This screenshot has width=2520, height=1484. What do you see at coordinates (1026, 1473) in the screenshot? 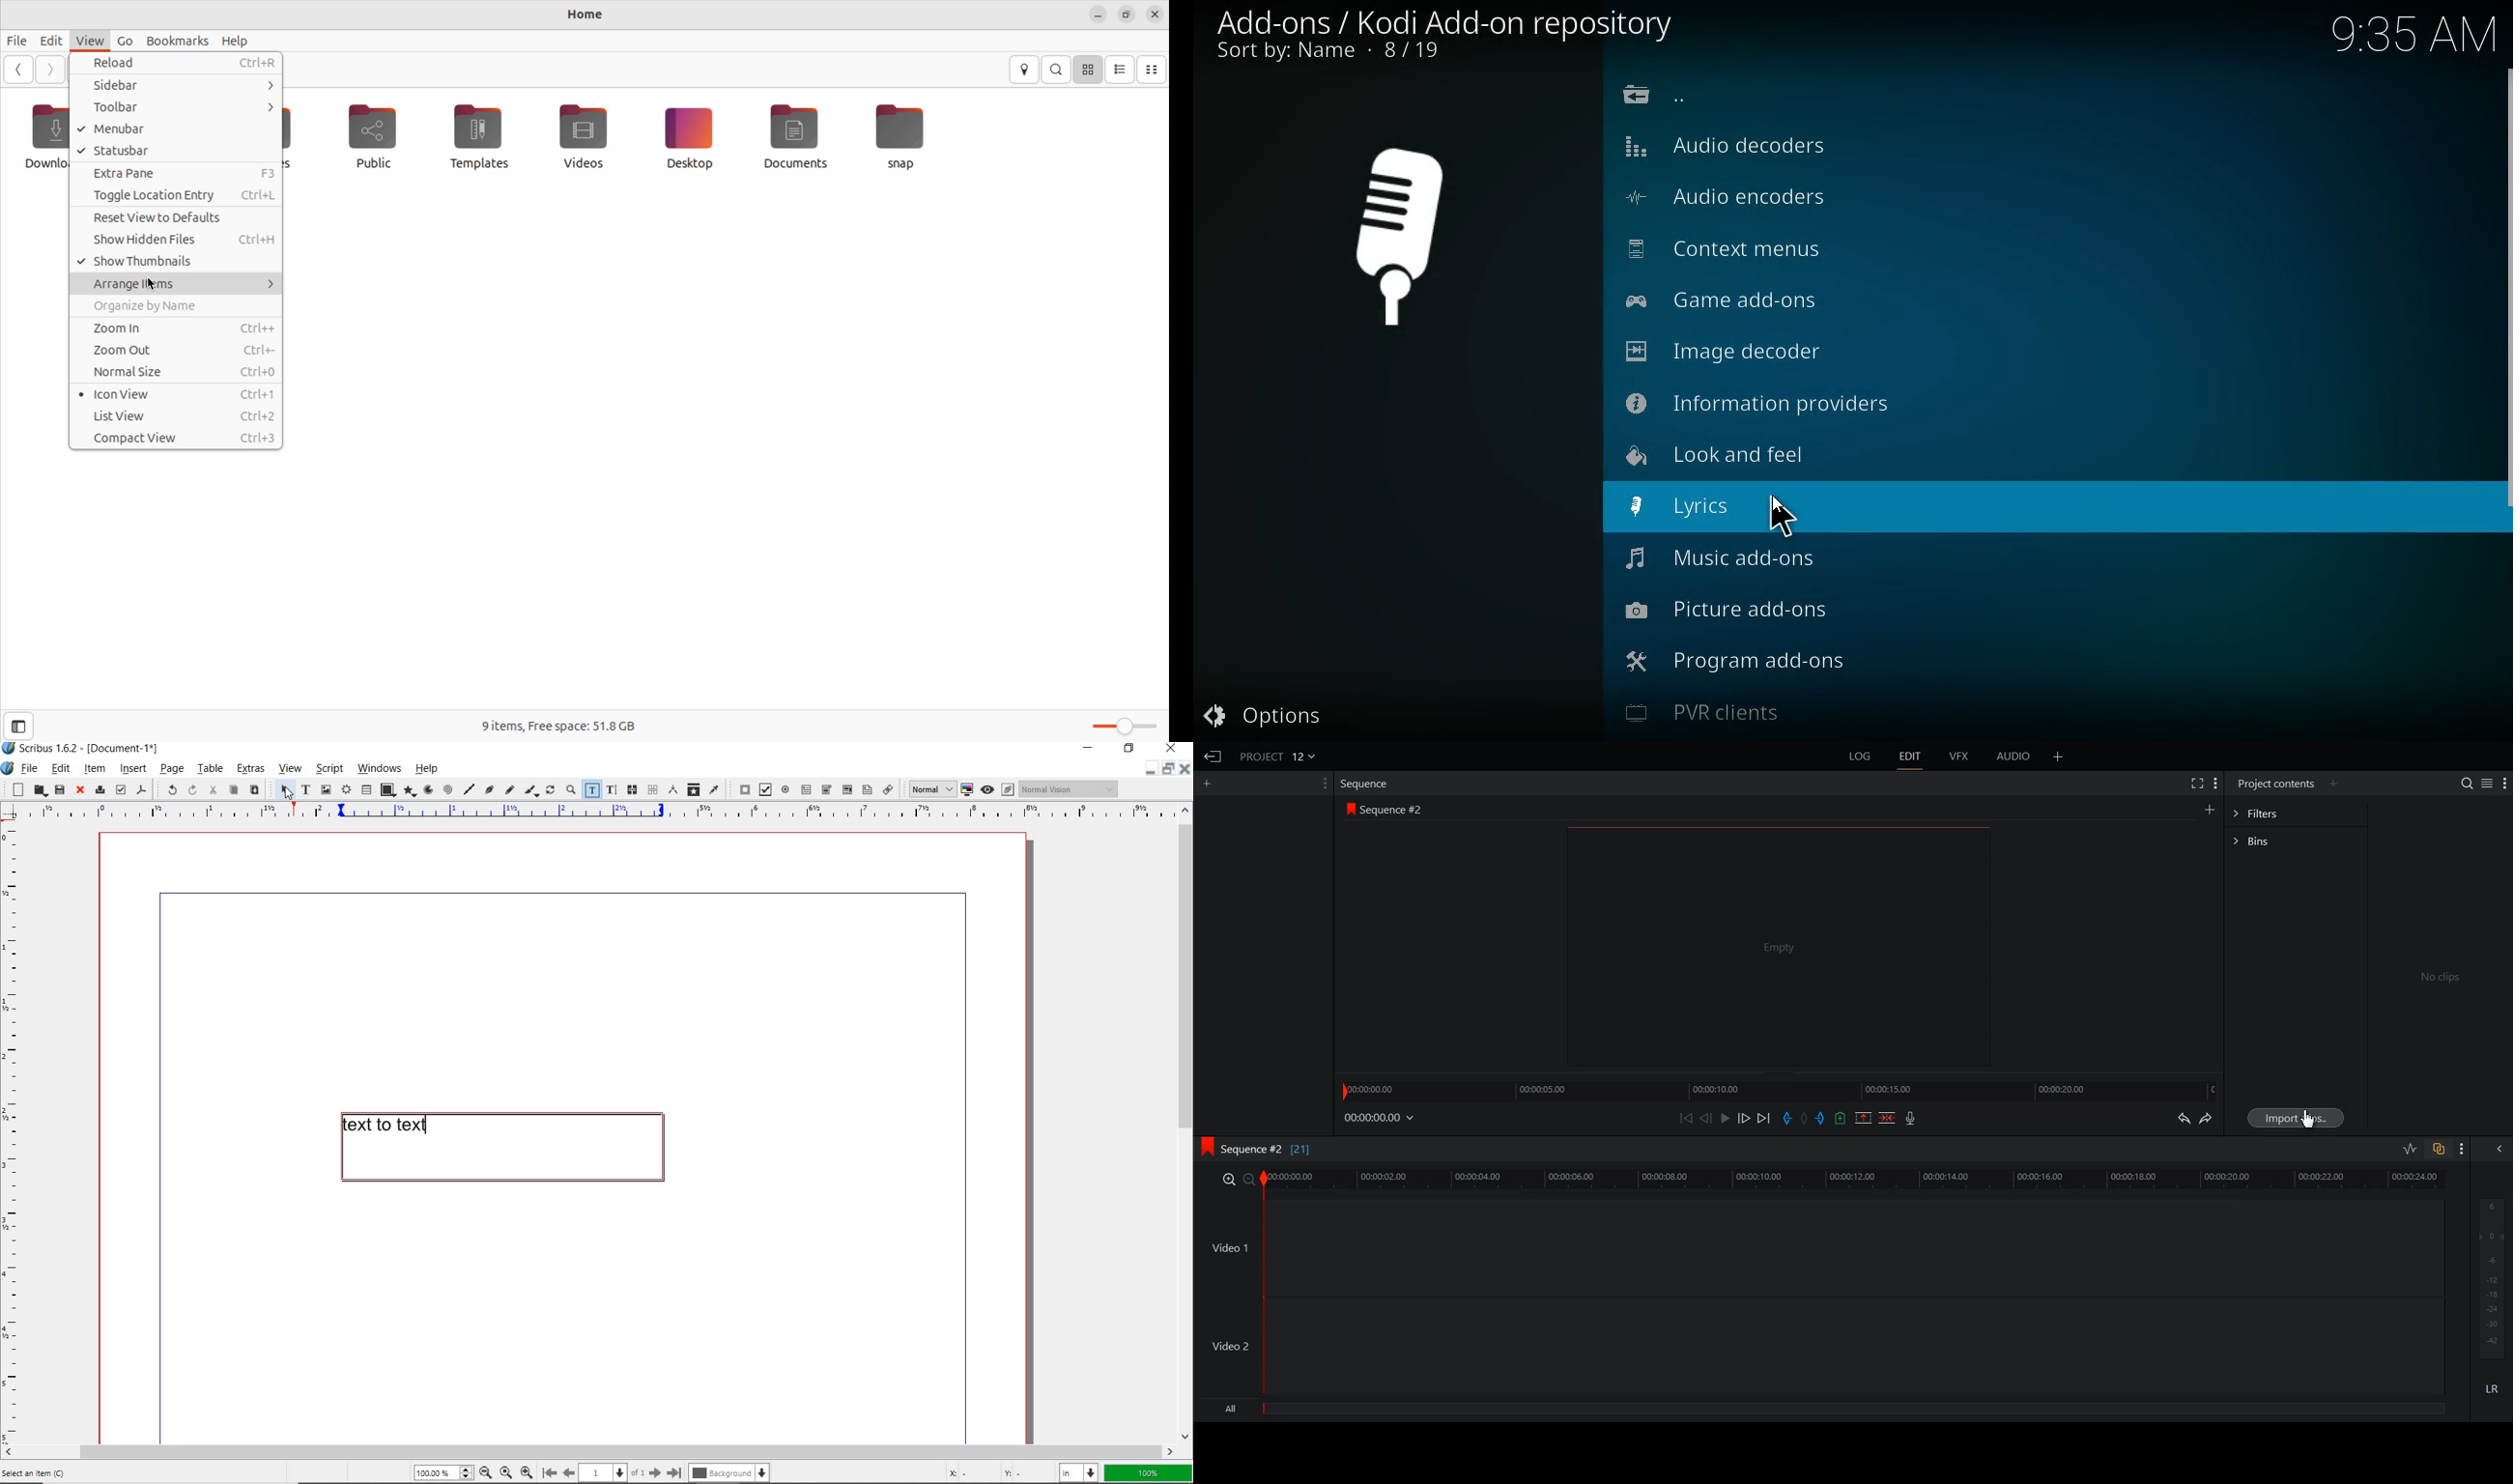
I see `Y: -` at bounding box center [1026, 1473].